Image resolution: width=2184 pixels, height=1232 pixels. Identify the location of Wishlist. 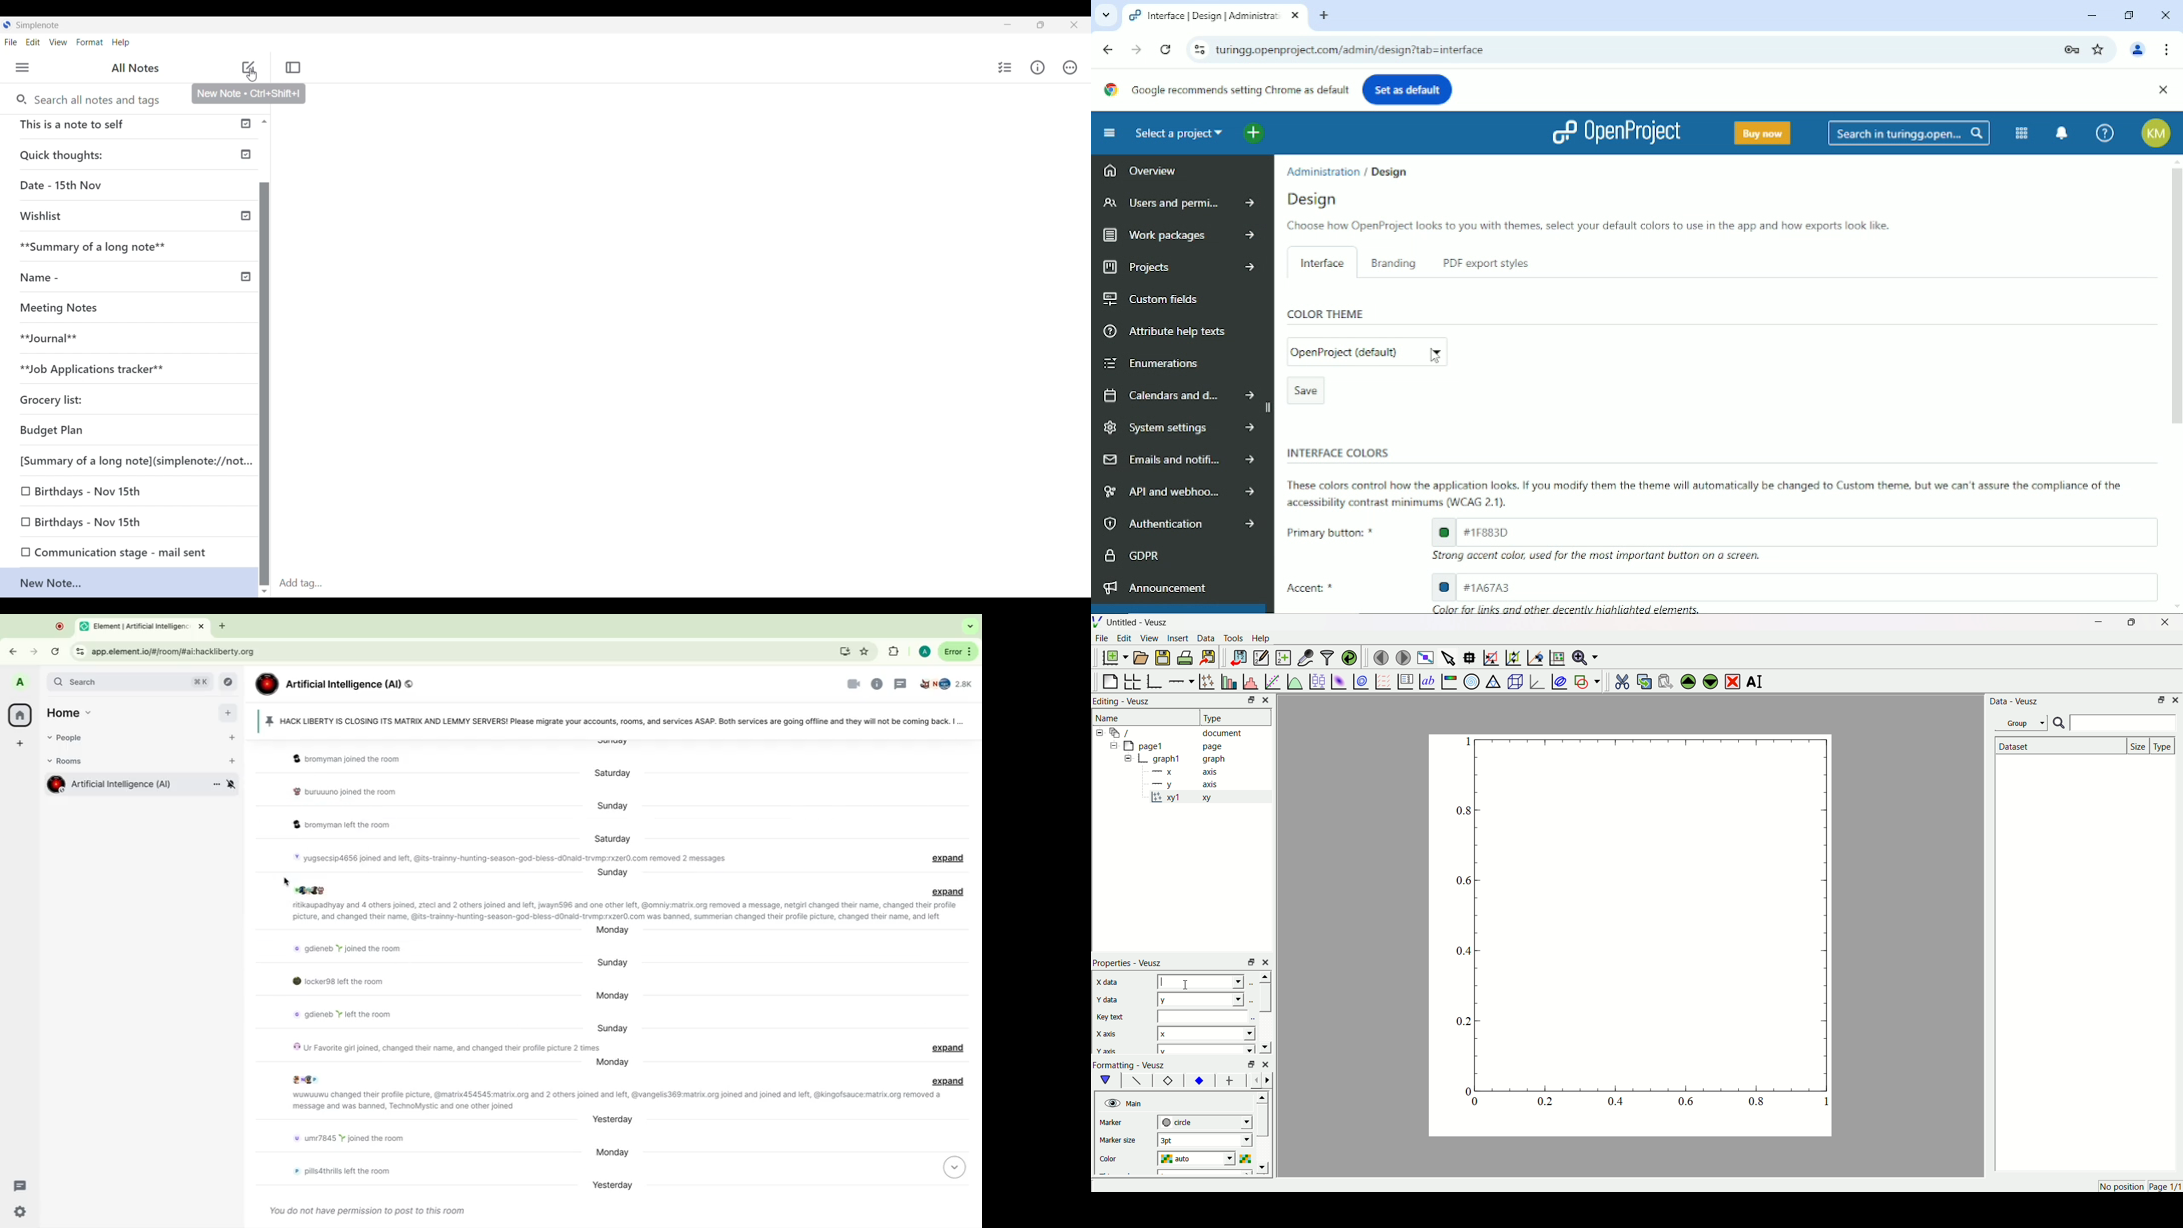
(94, 214).